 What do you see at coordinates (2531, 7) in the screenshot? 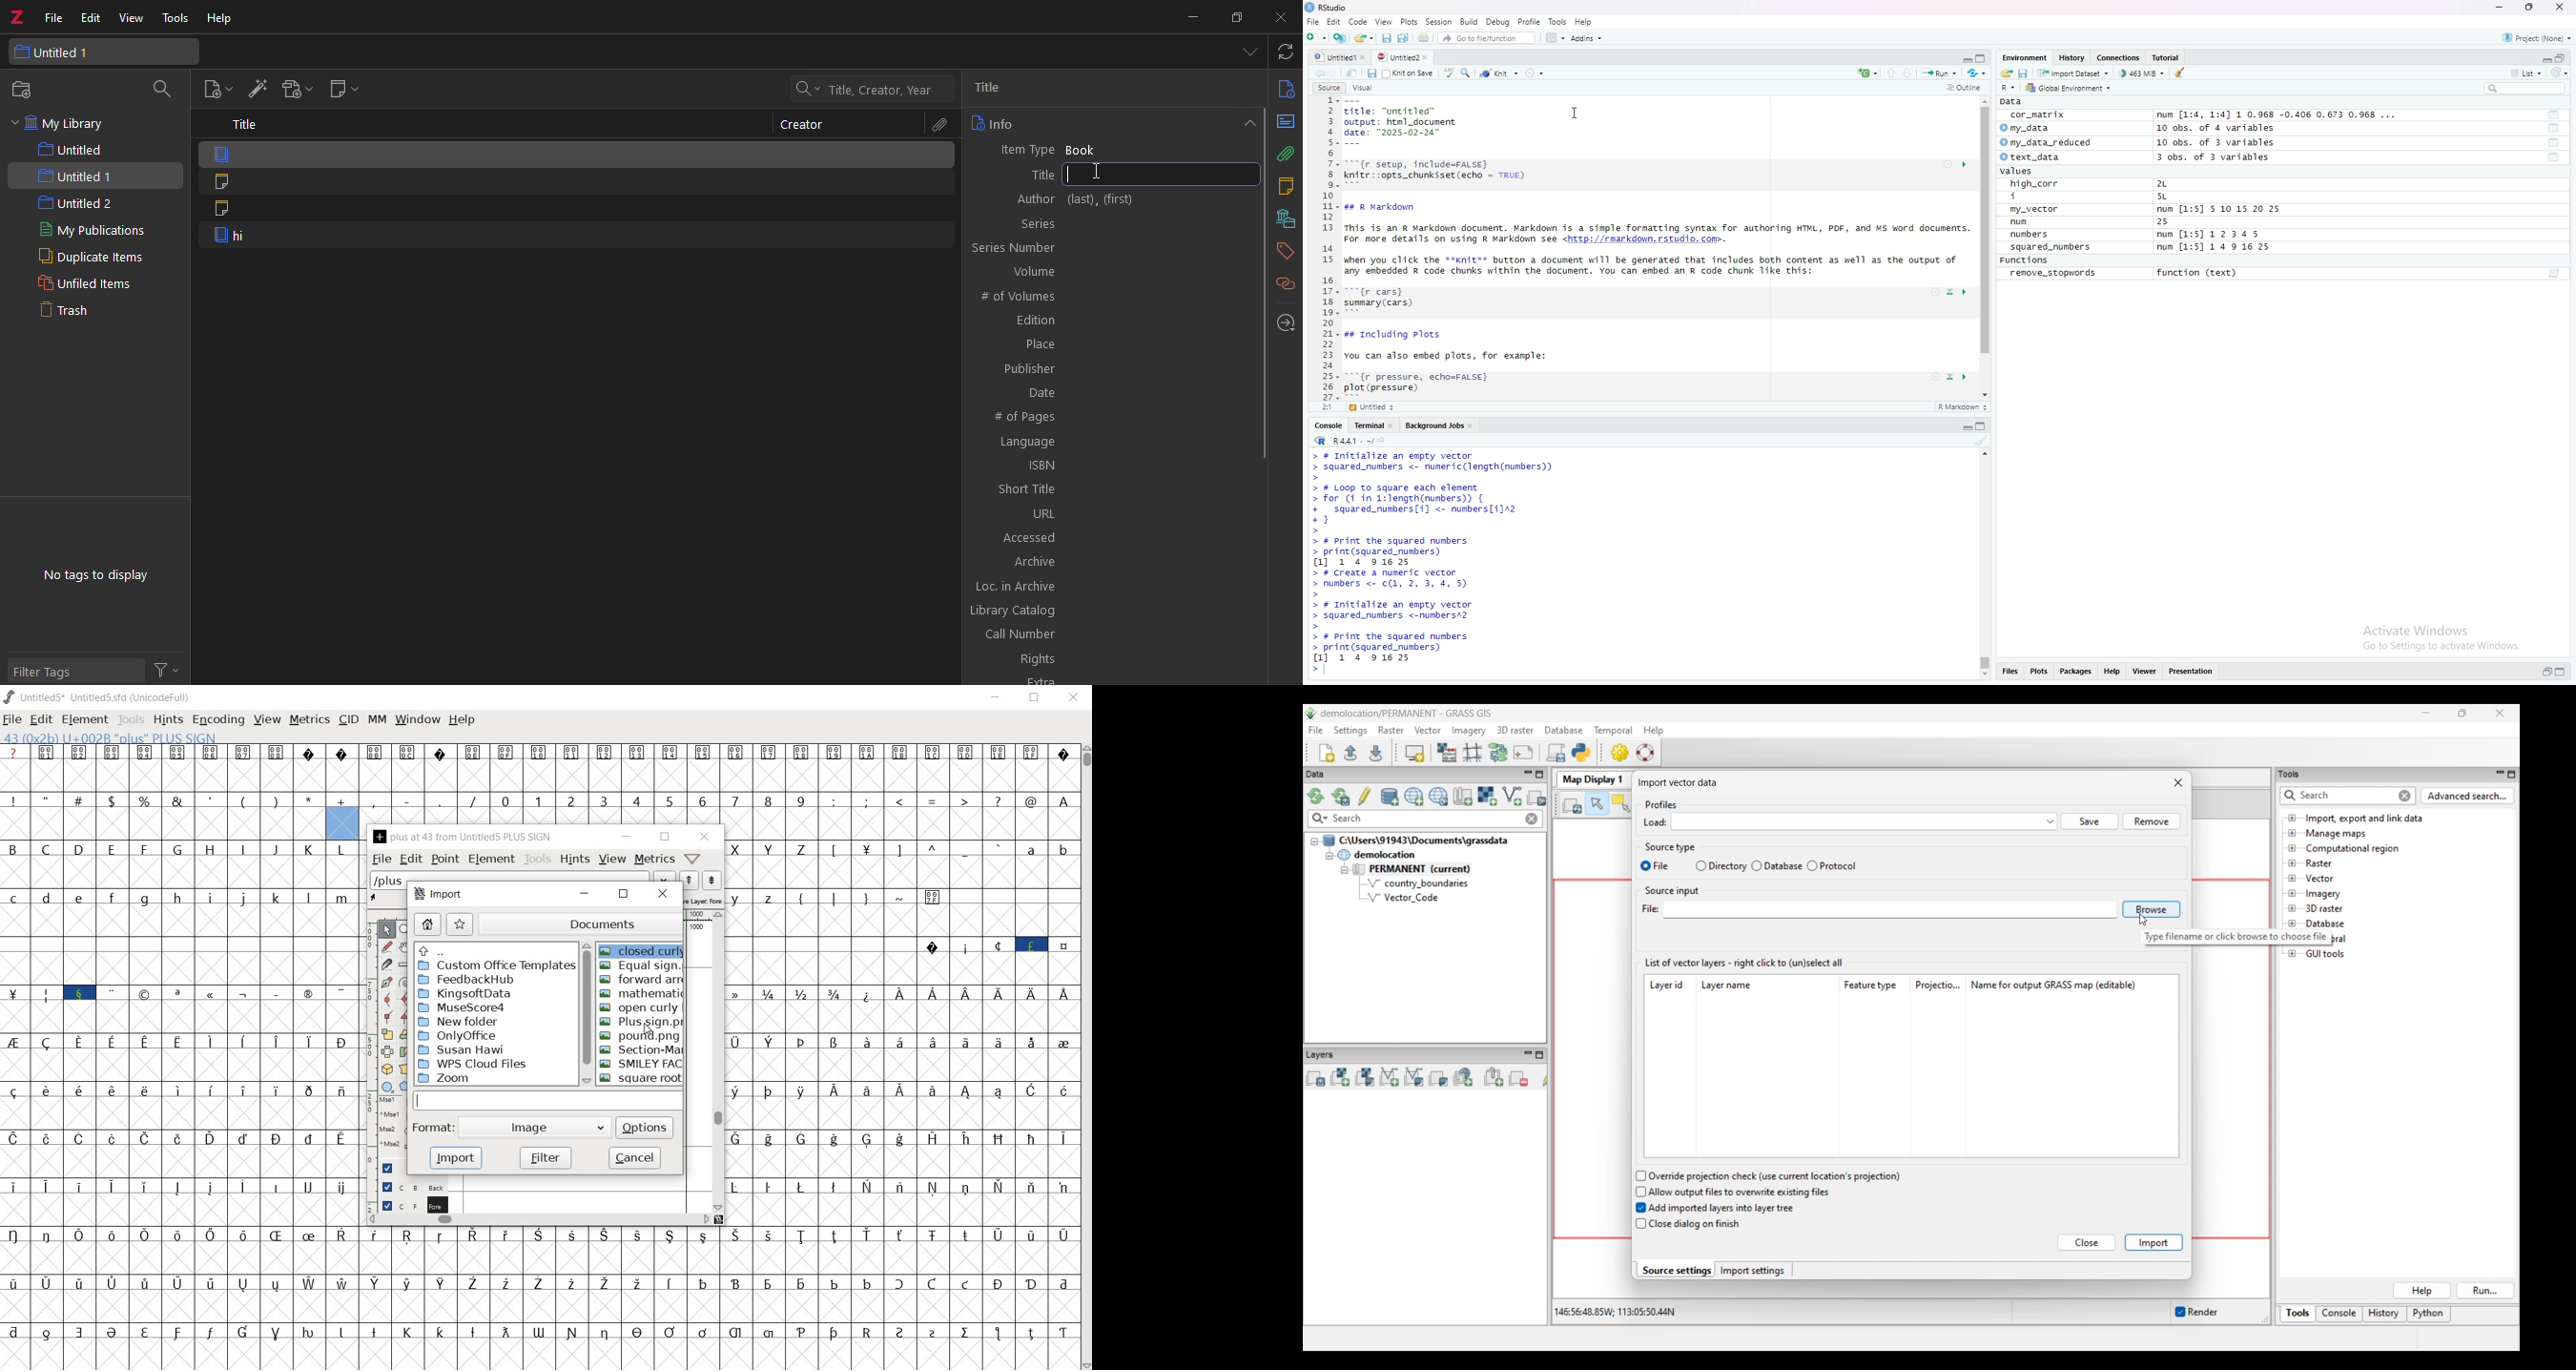
I see `Maximize` at bounding box center [2531, 7].